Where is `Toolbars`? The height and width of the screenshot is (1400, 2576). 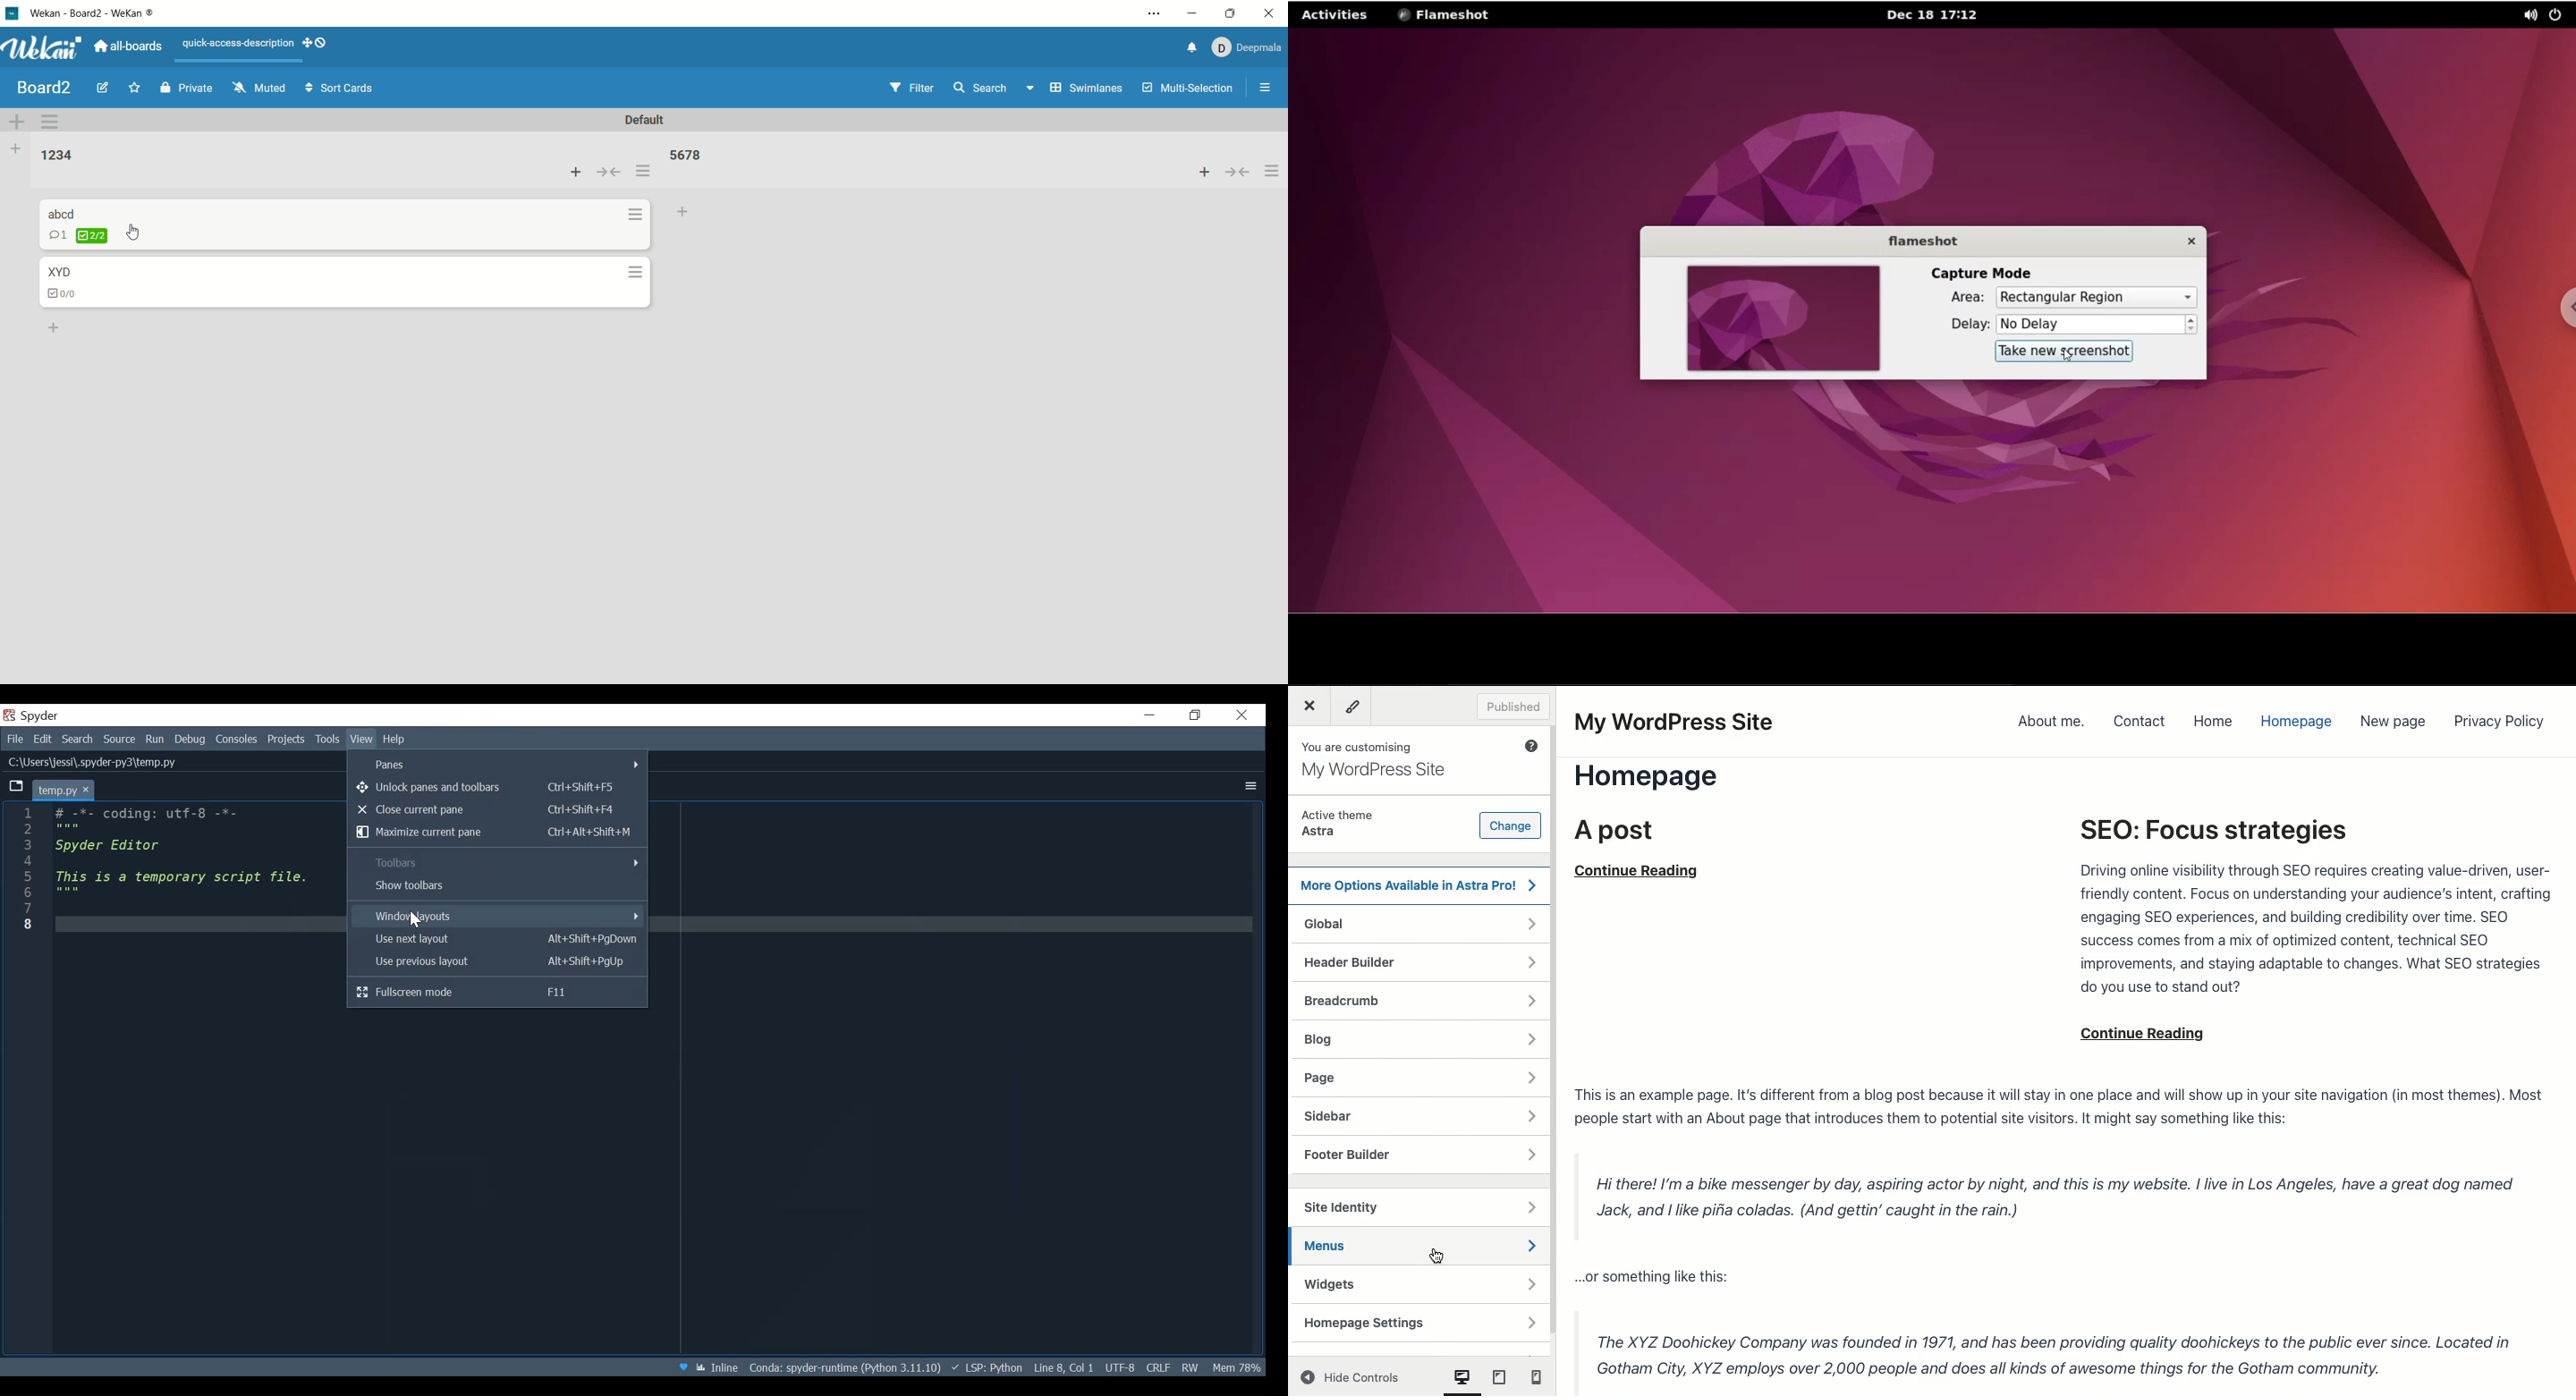 Toolbars is located at coordinates (496, 862).